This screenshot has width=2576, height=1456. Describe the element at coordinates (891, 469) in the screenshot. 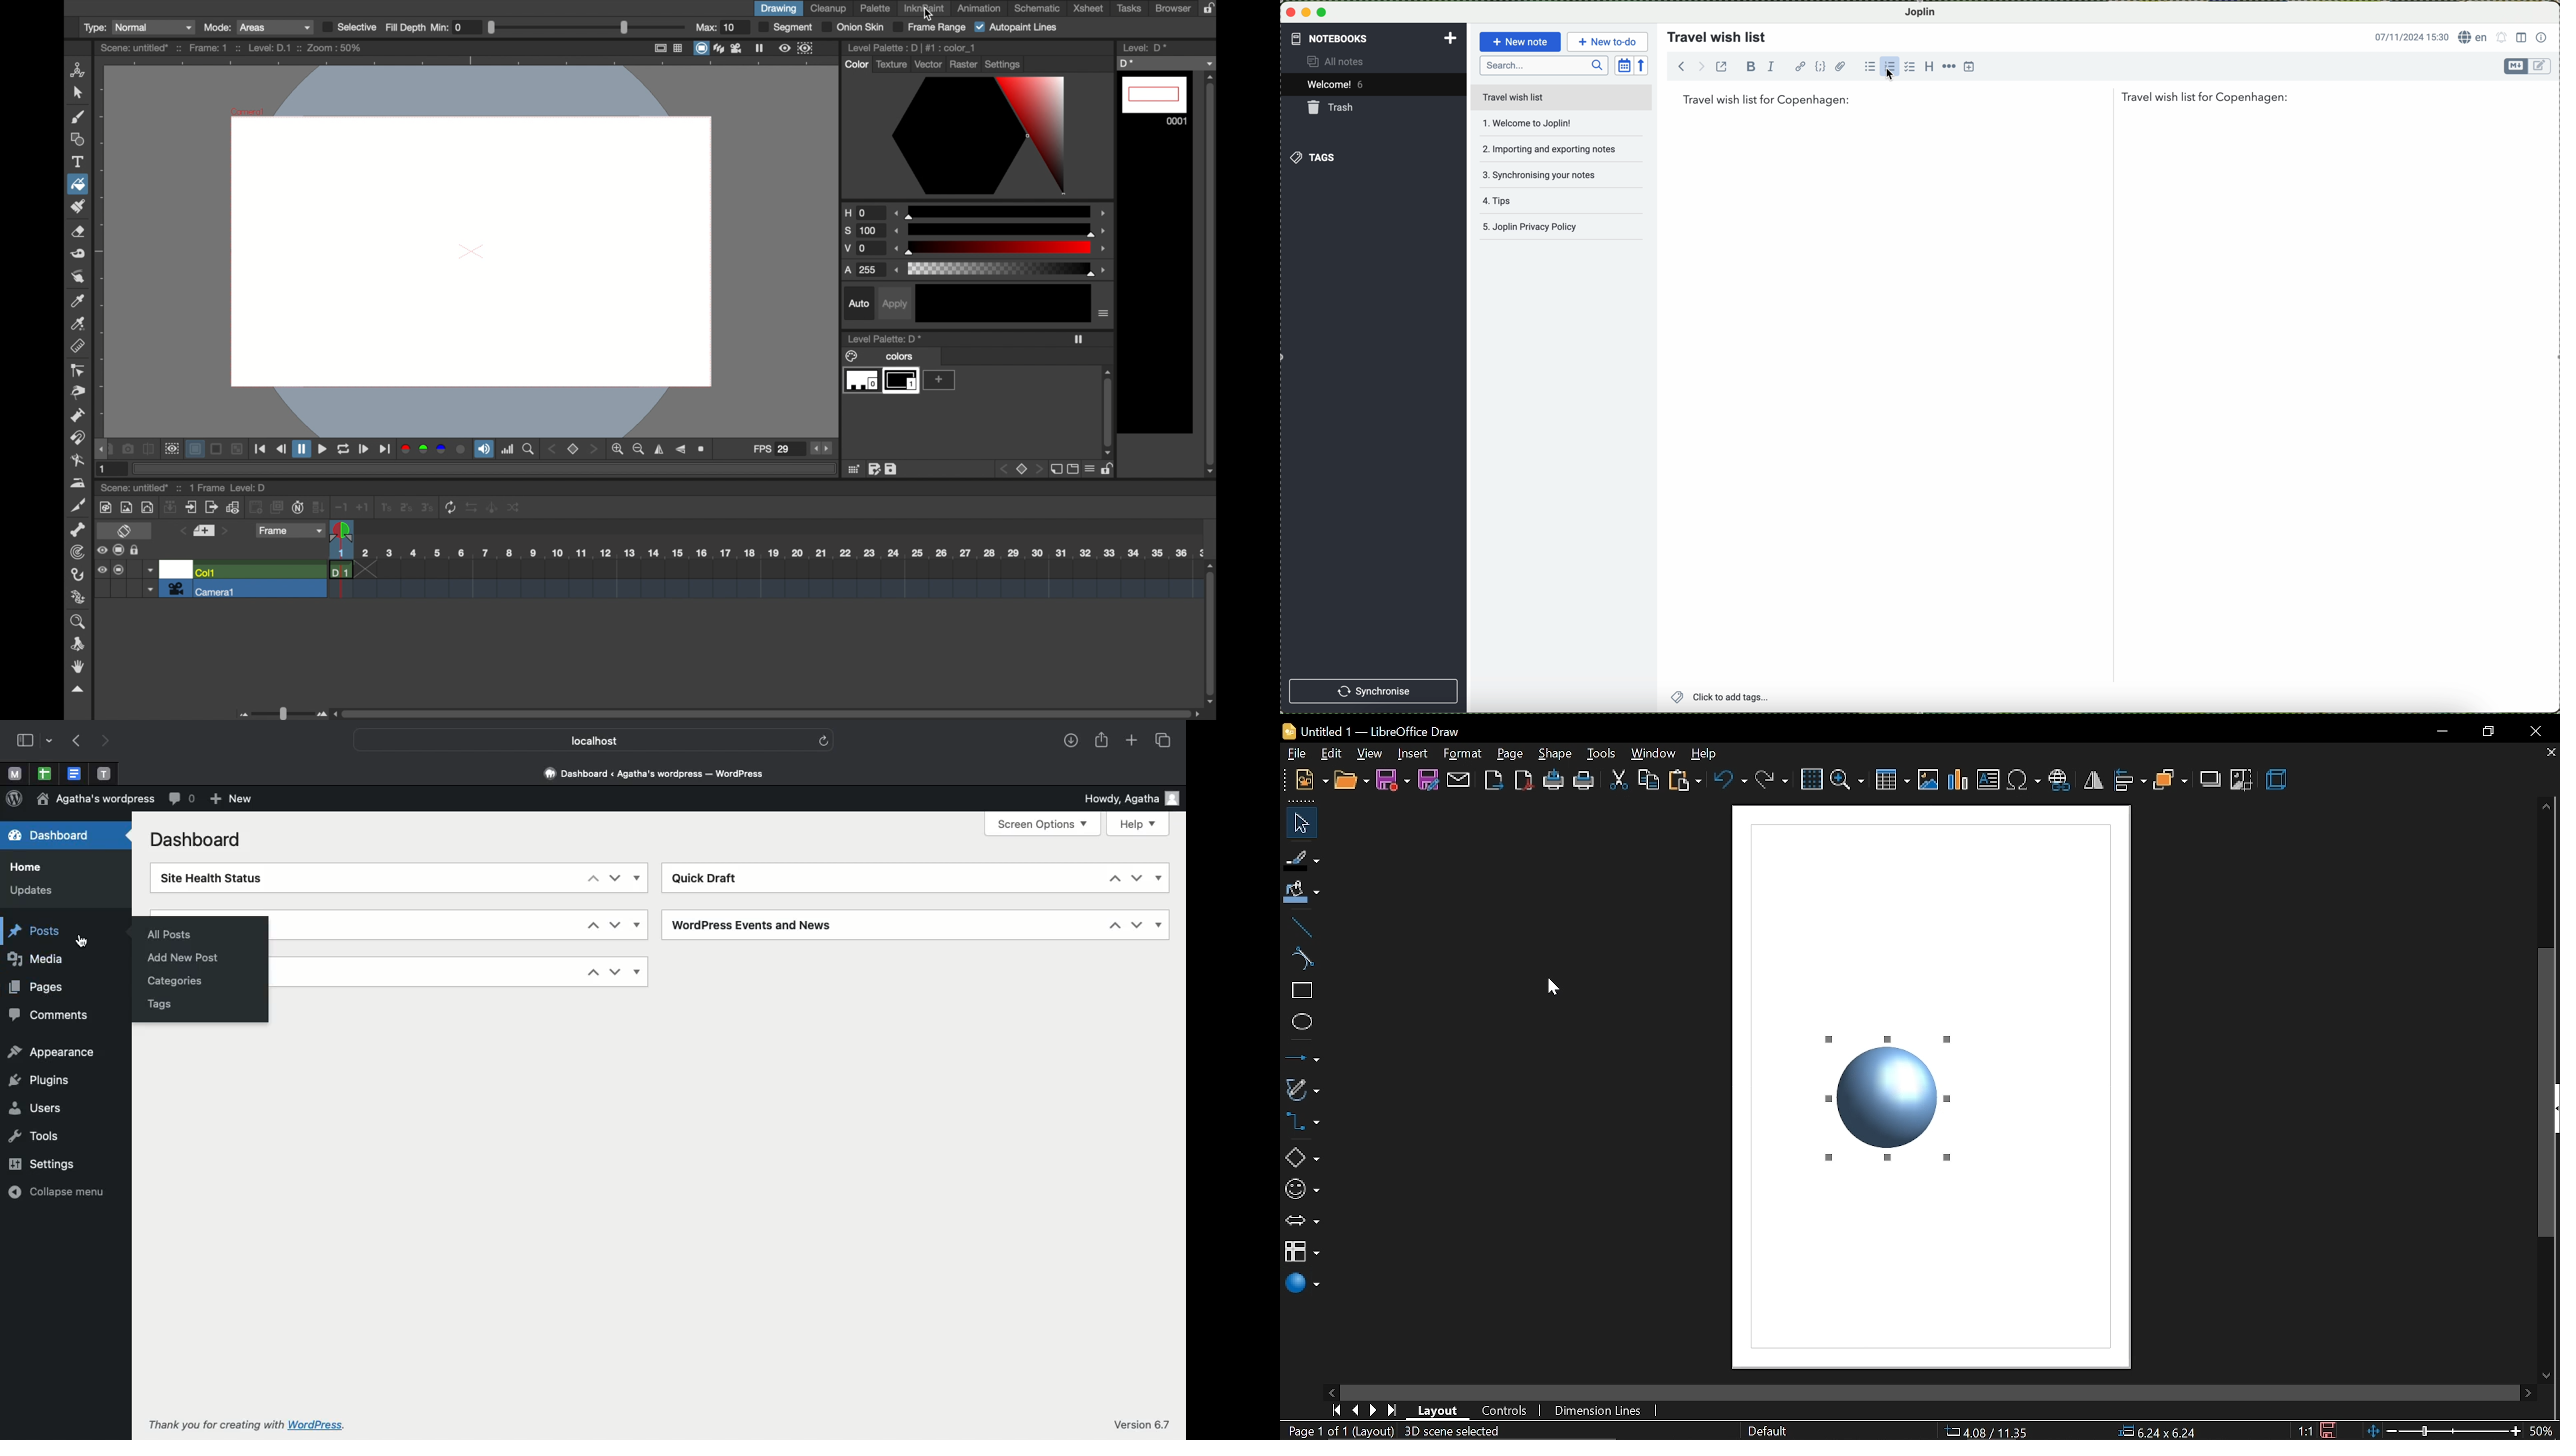

I see `save` at that location.